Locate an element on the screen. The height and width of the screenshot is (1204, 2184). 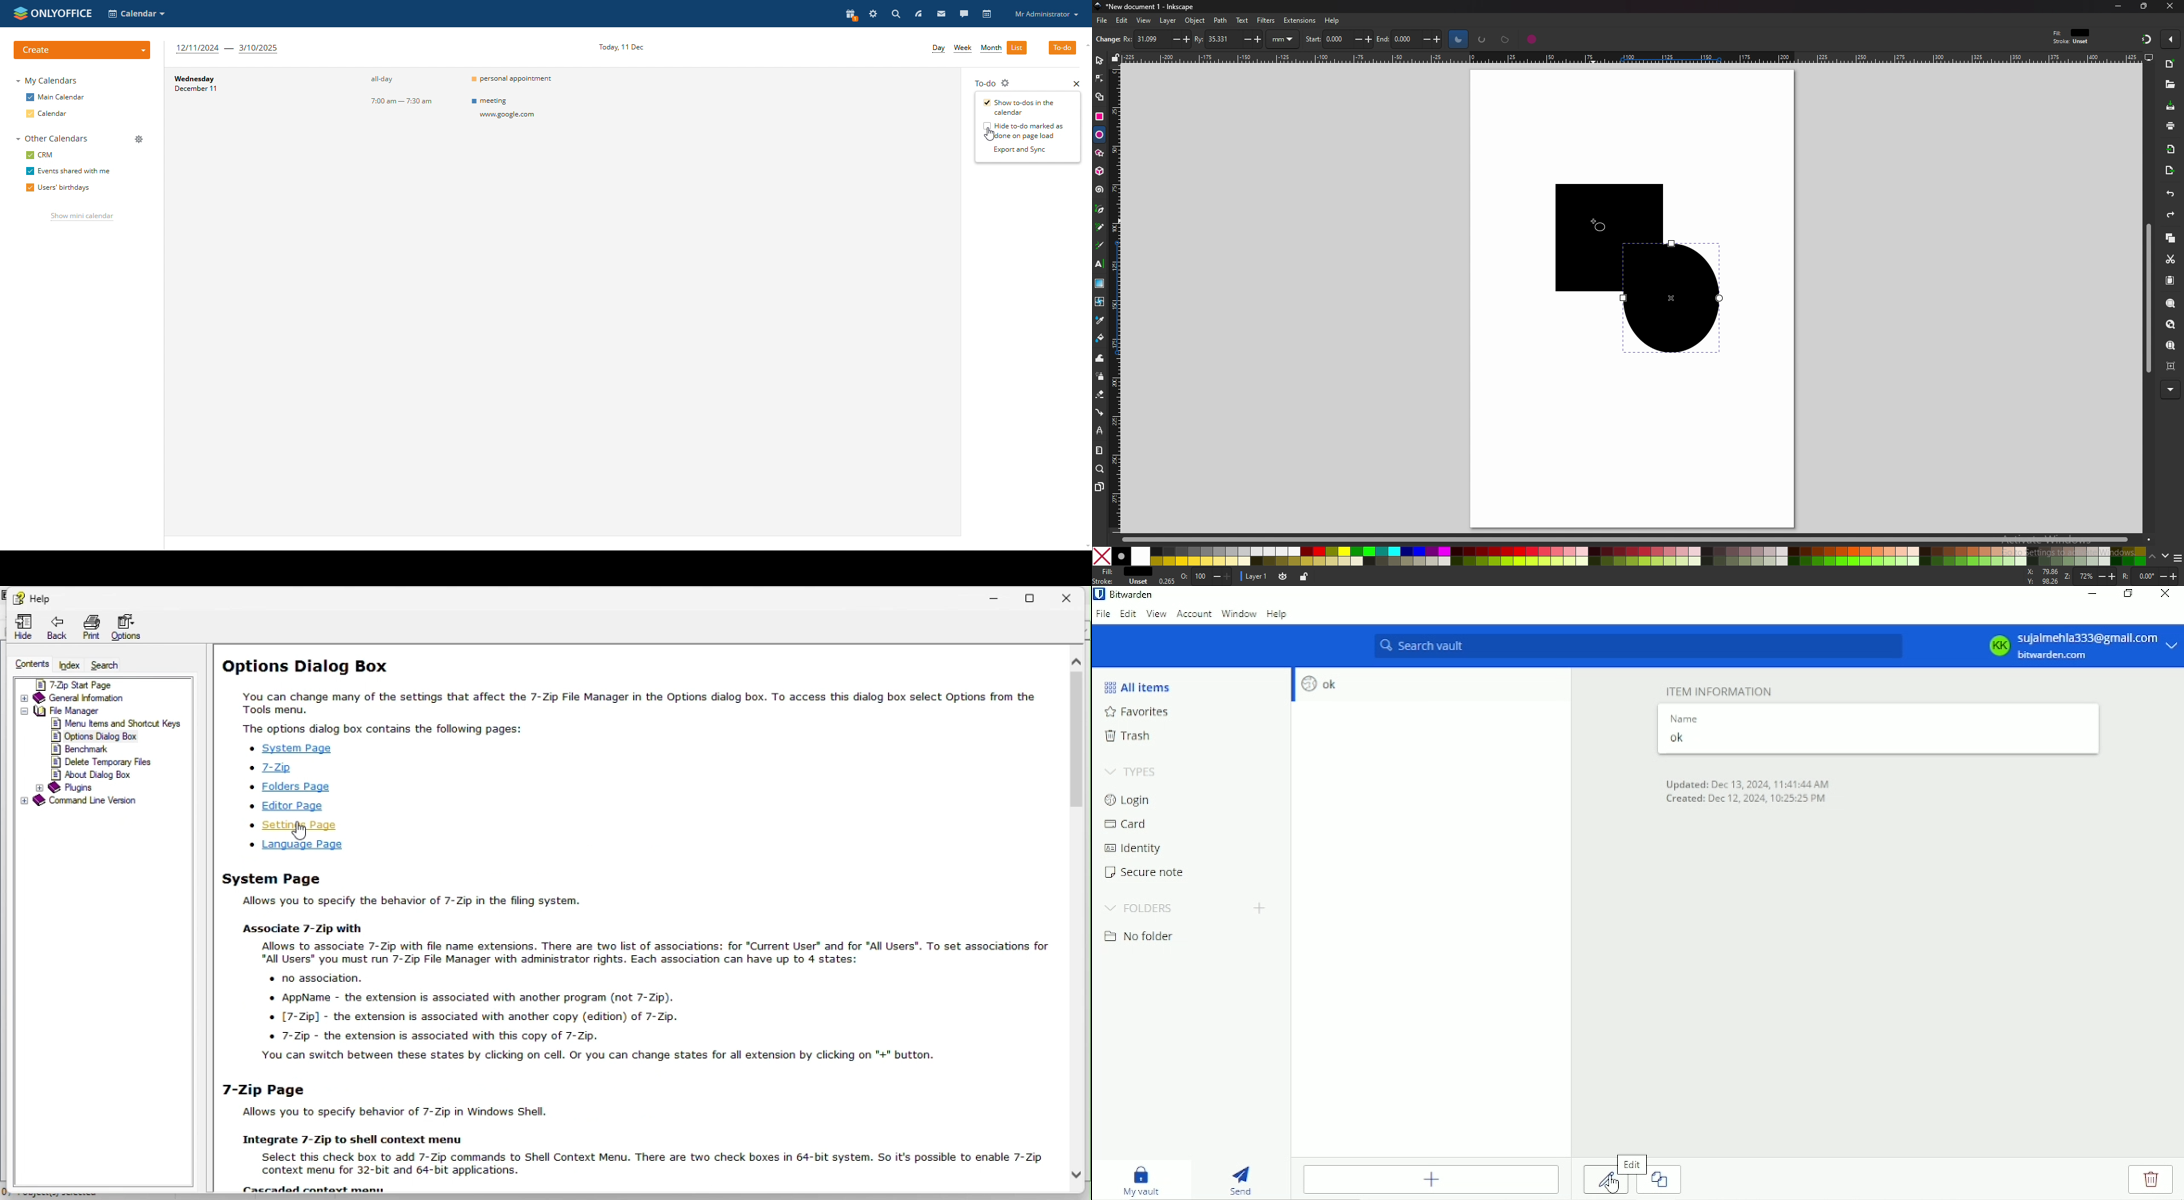
Created: Dec 12, 2024, 10:25:25 PM is located at coordinates (1748, 800).